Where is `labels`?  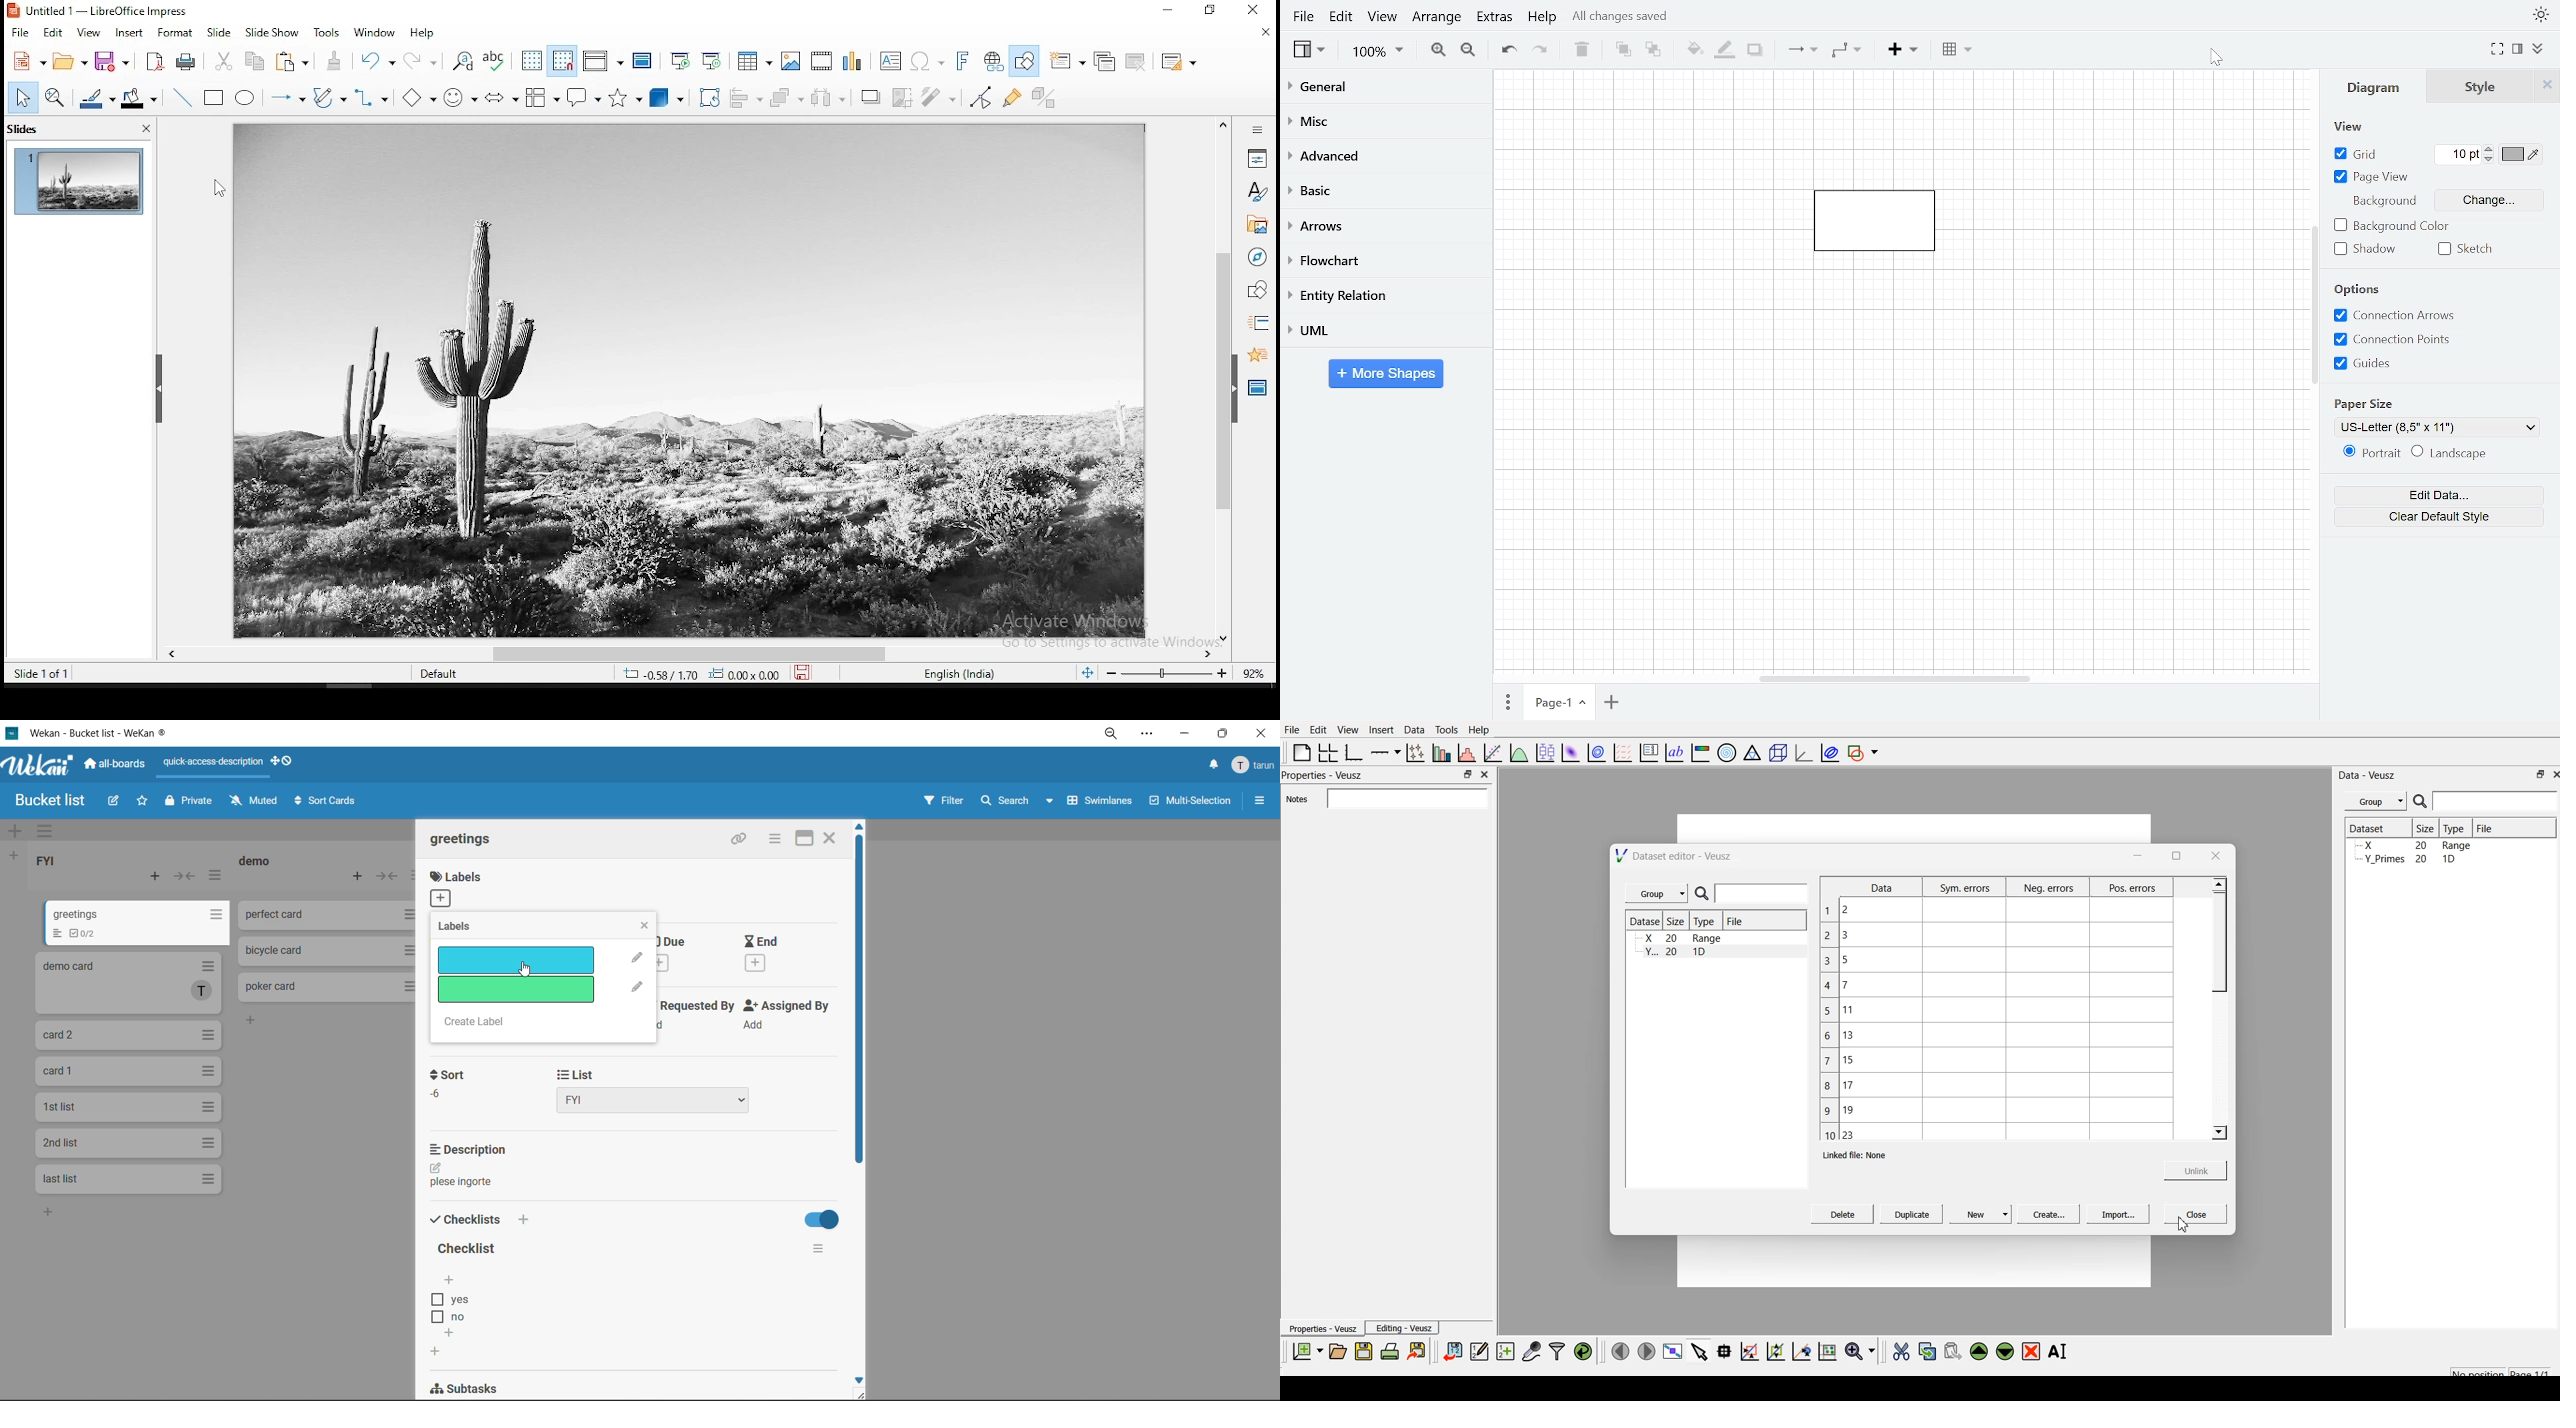 labels is located at coordinates (462, 890).